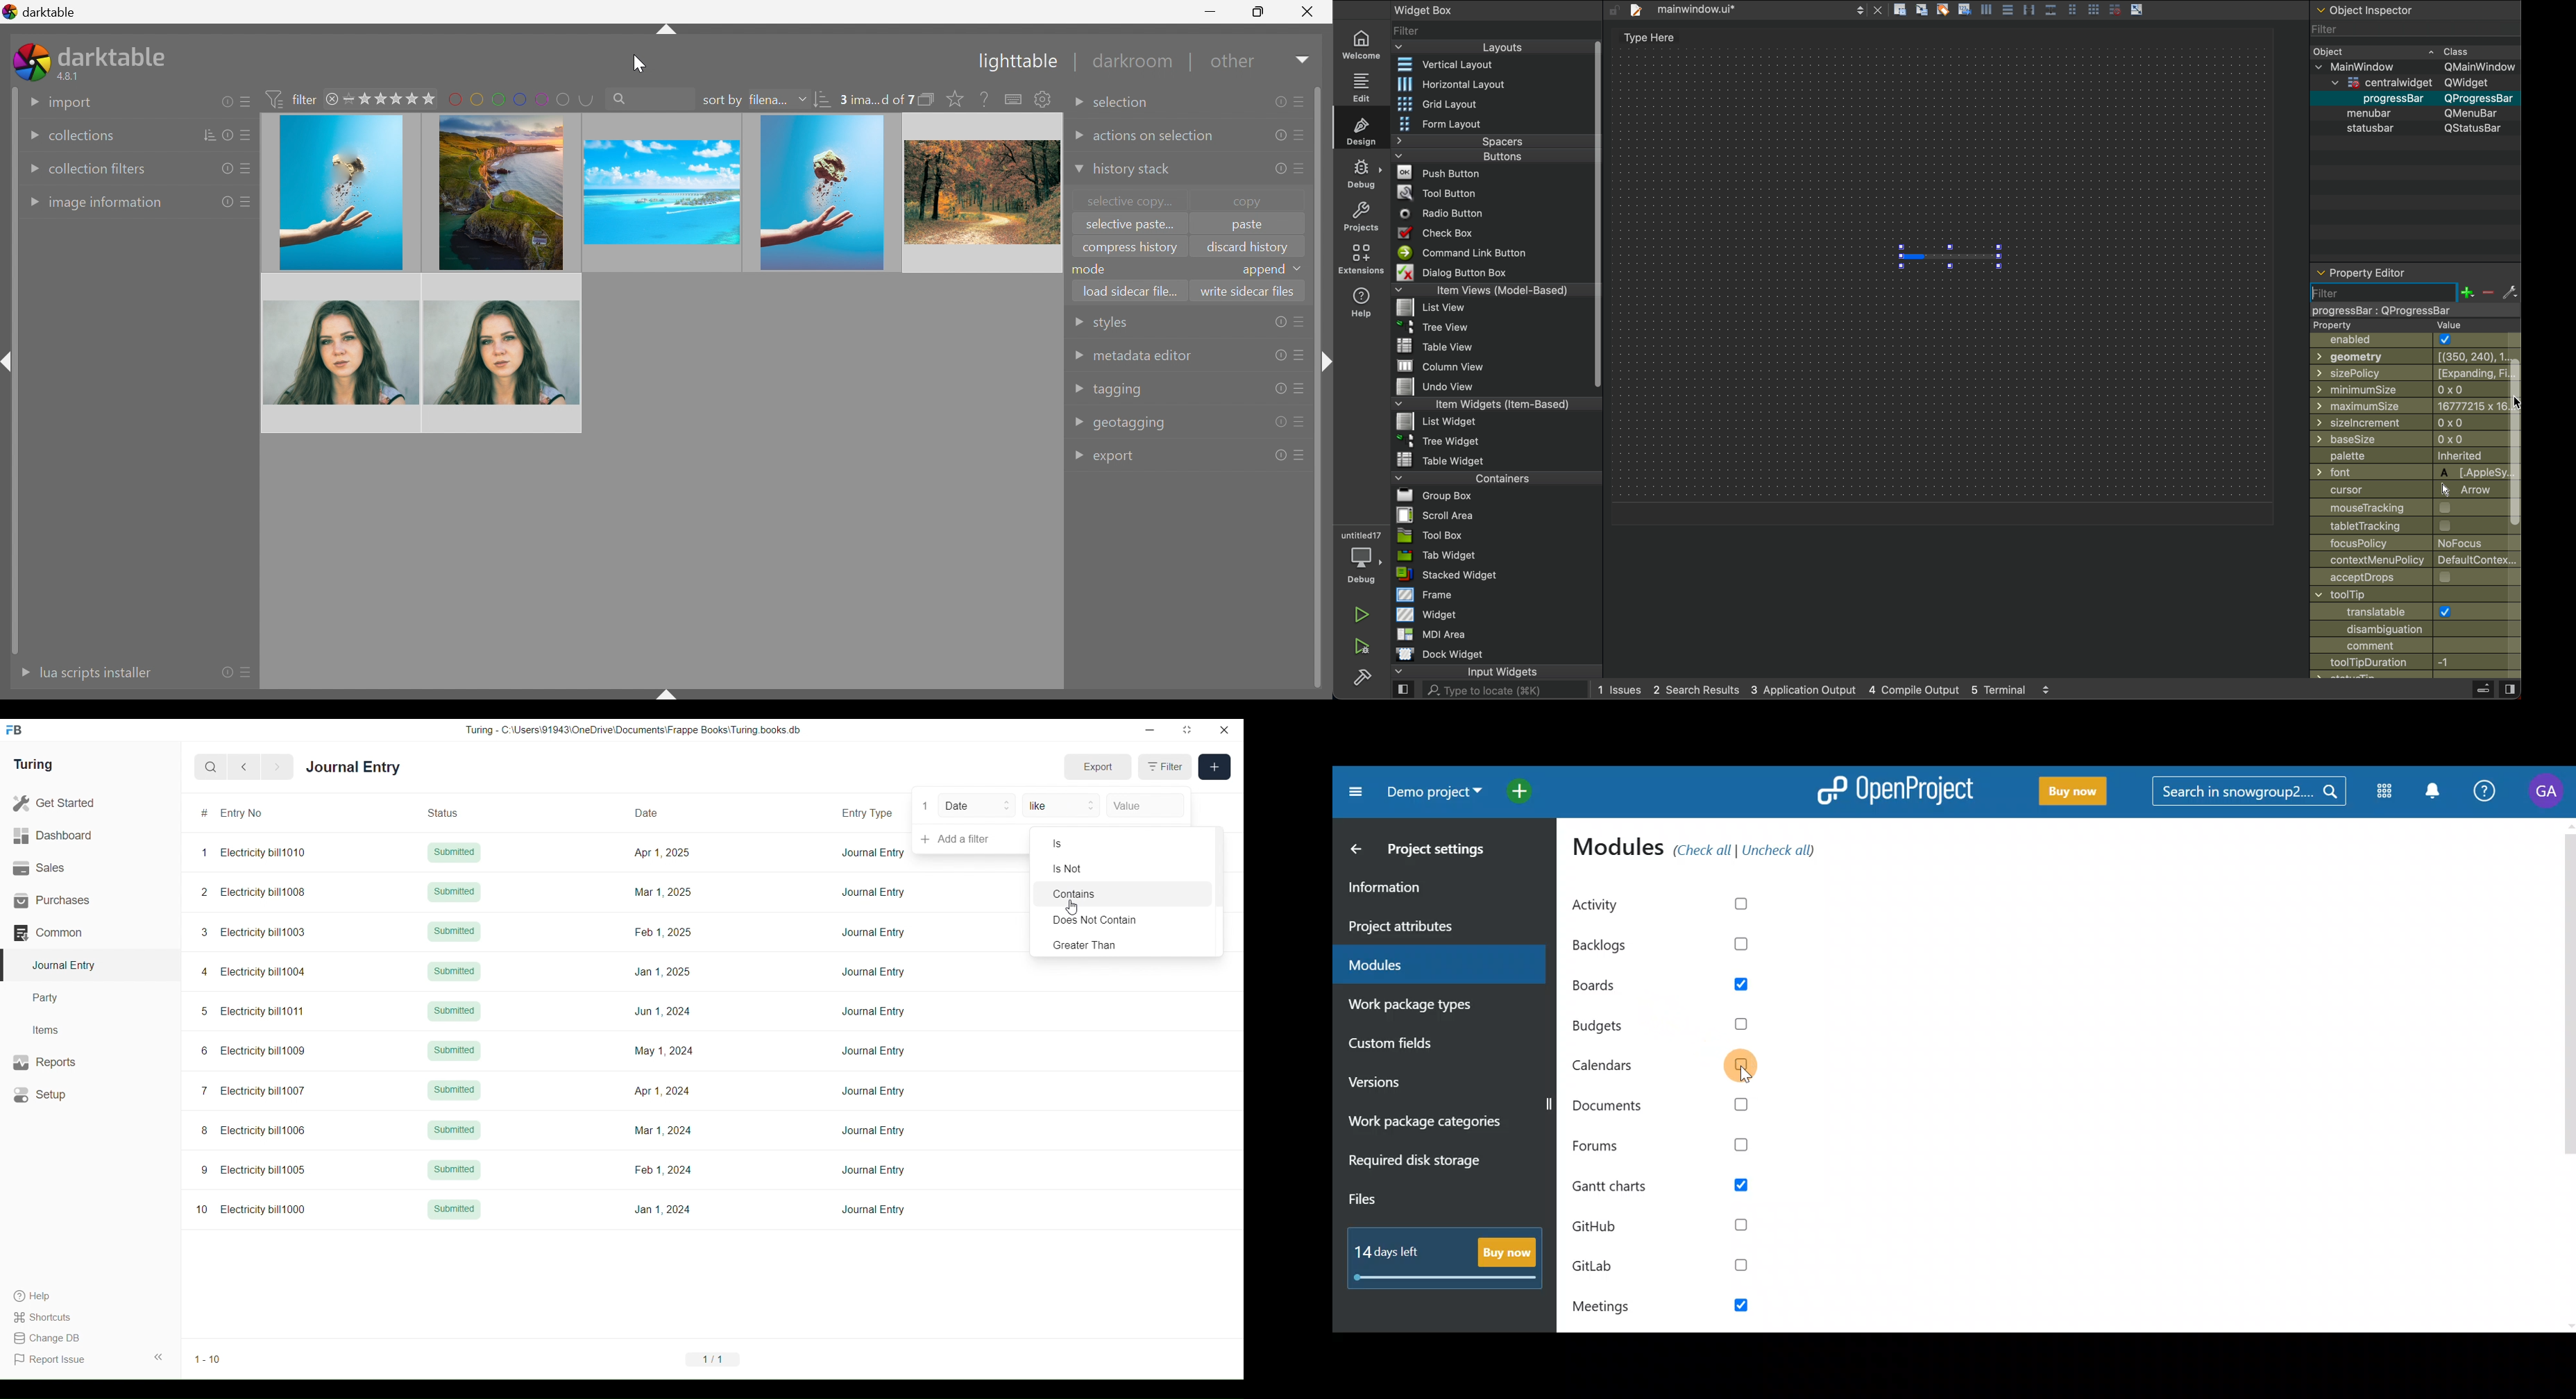  Describe the element at coordinates (665, 32) in the screenshot. I see `shift+ctrl+t` at that location.